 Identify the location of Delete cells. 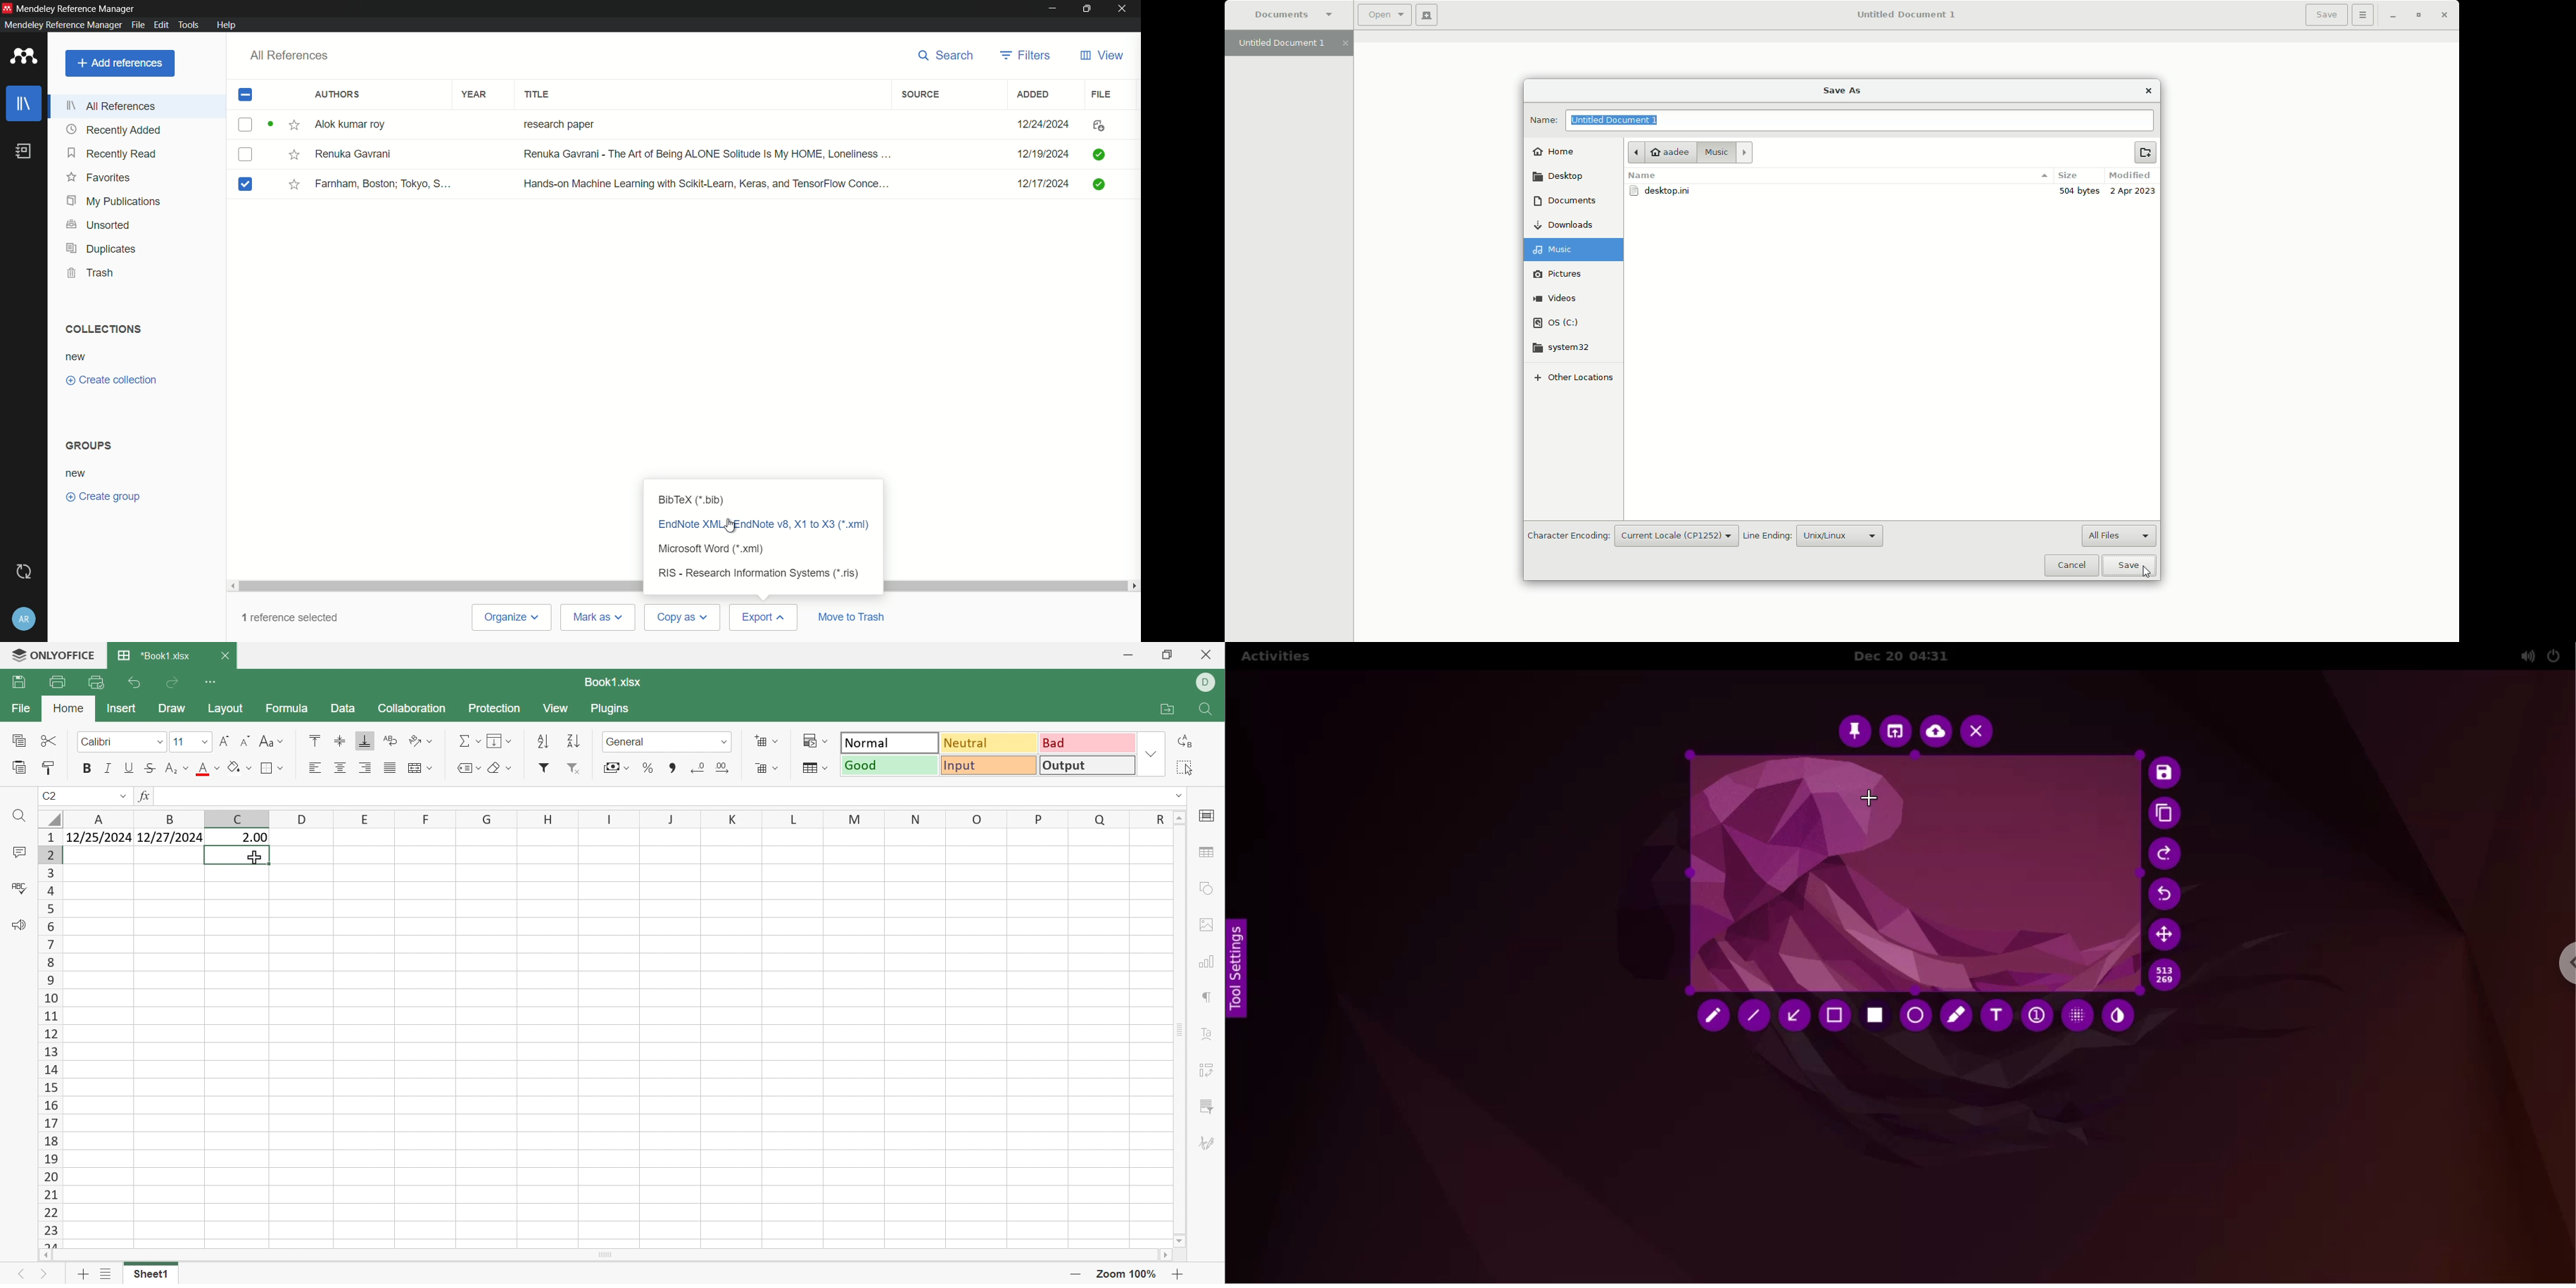
(769, 769).